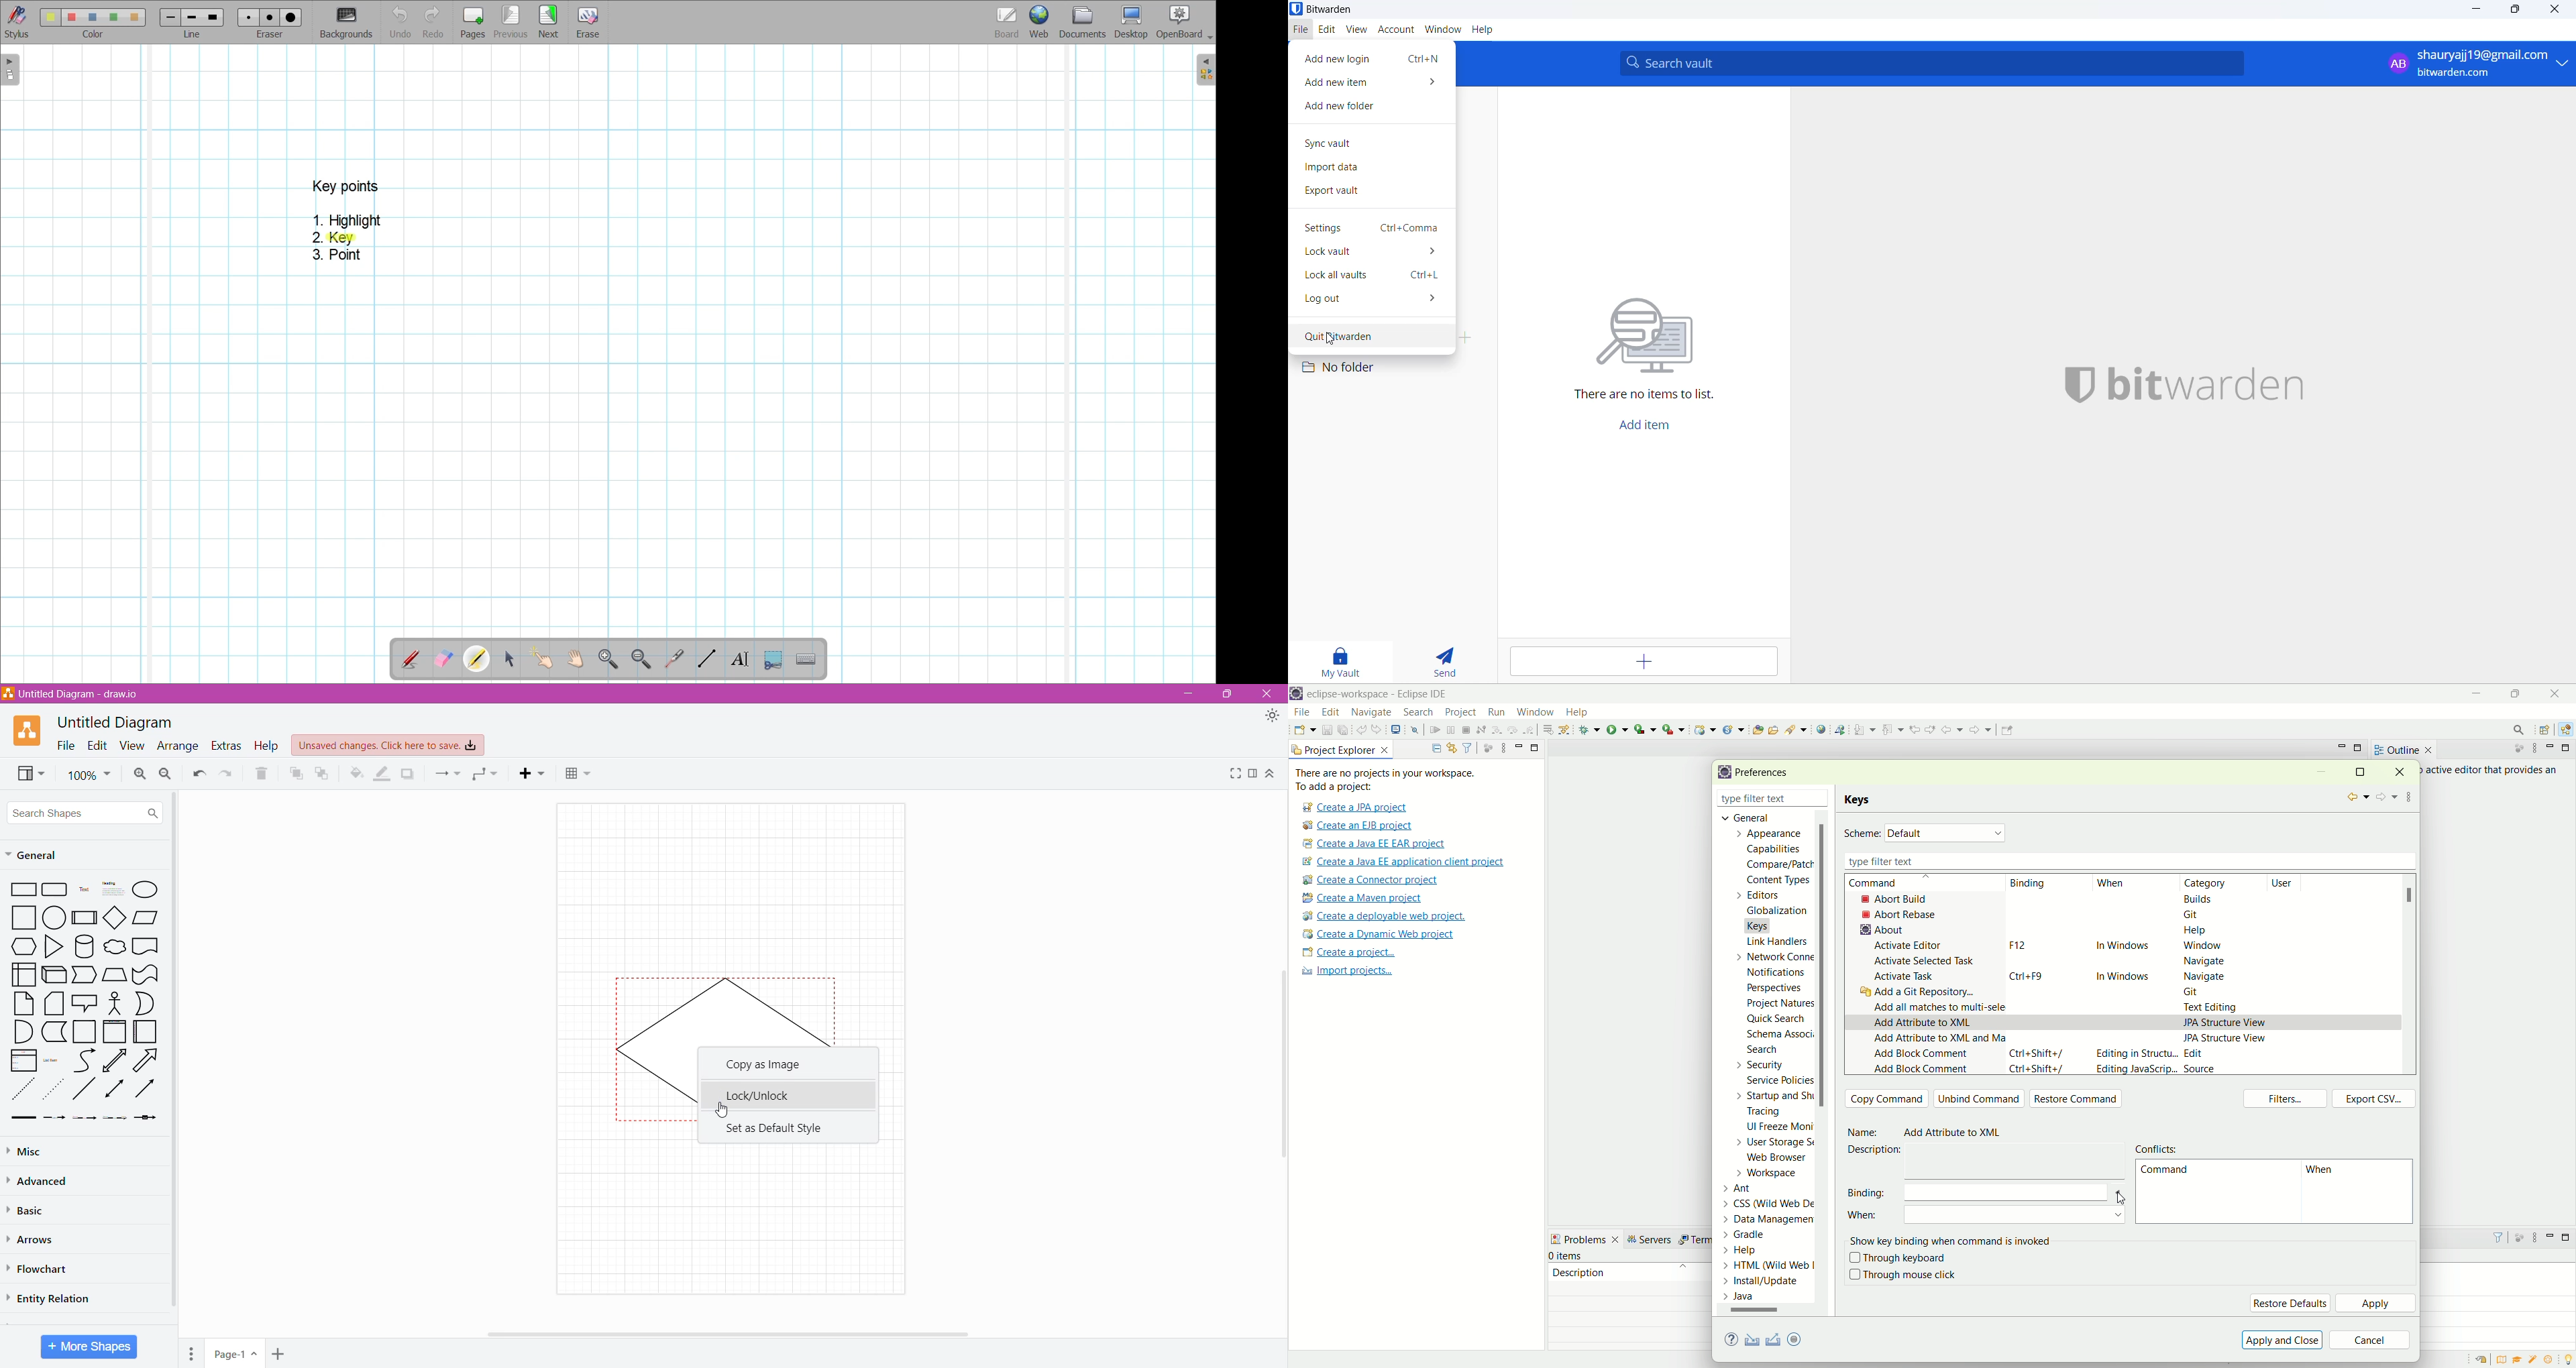 This screenshot has height=1372, width=2576. I want to click on Line Color, so click(382, 774).